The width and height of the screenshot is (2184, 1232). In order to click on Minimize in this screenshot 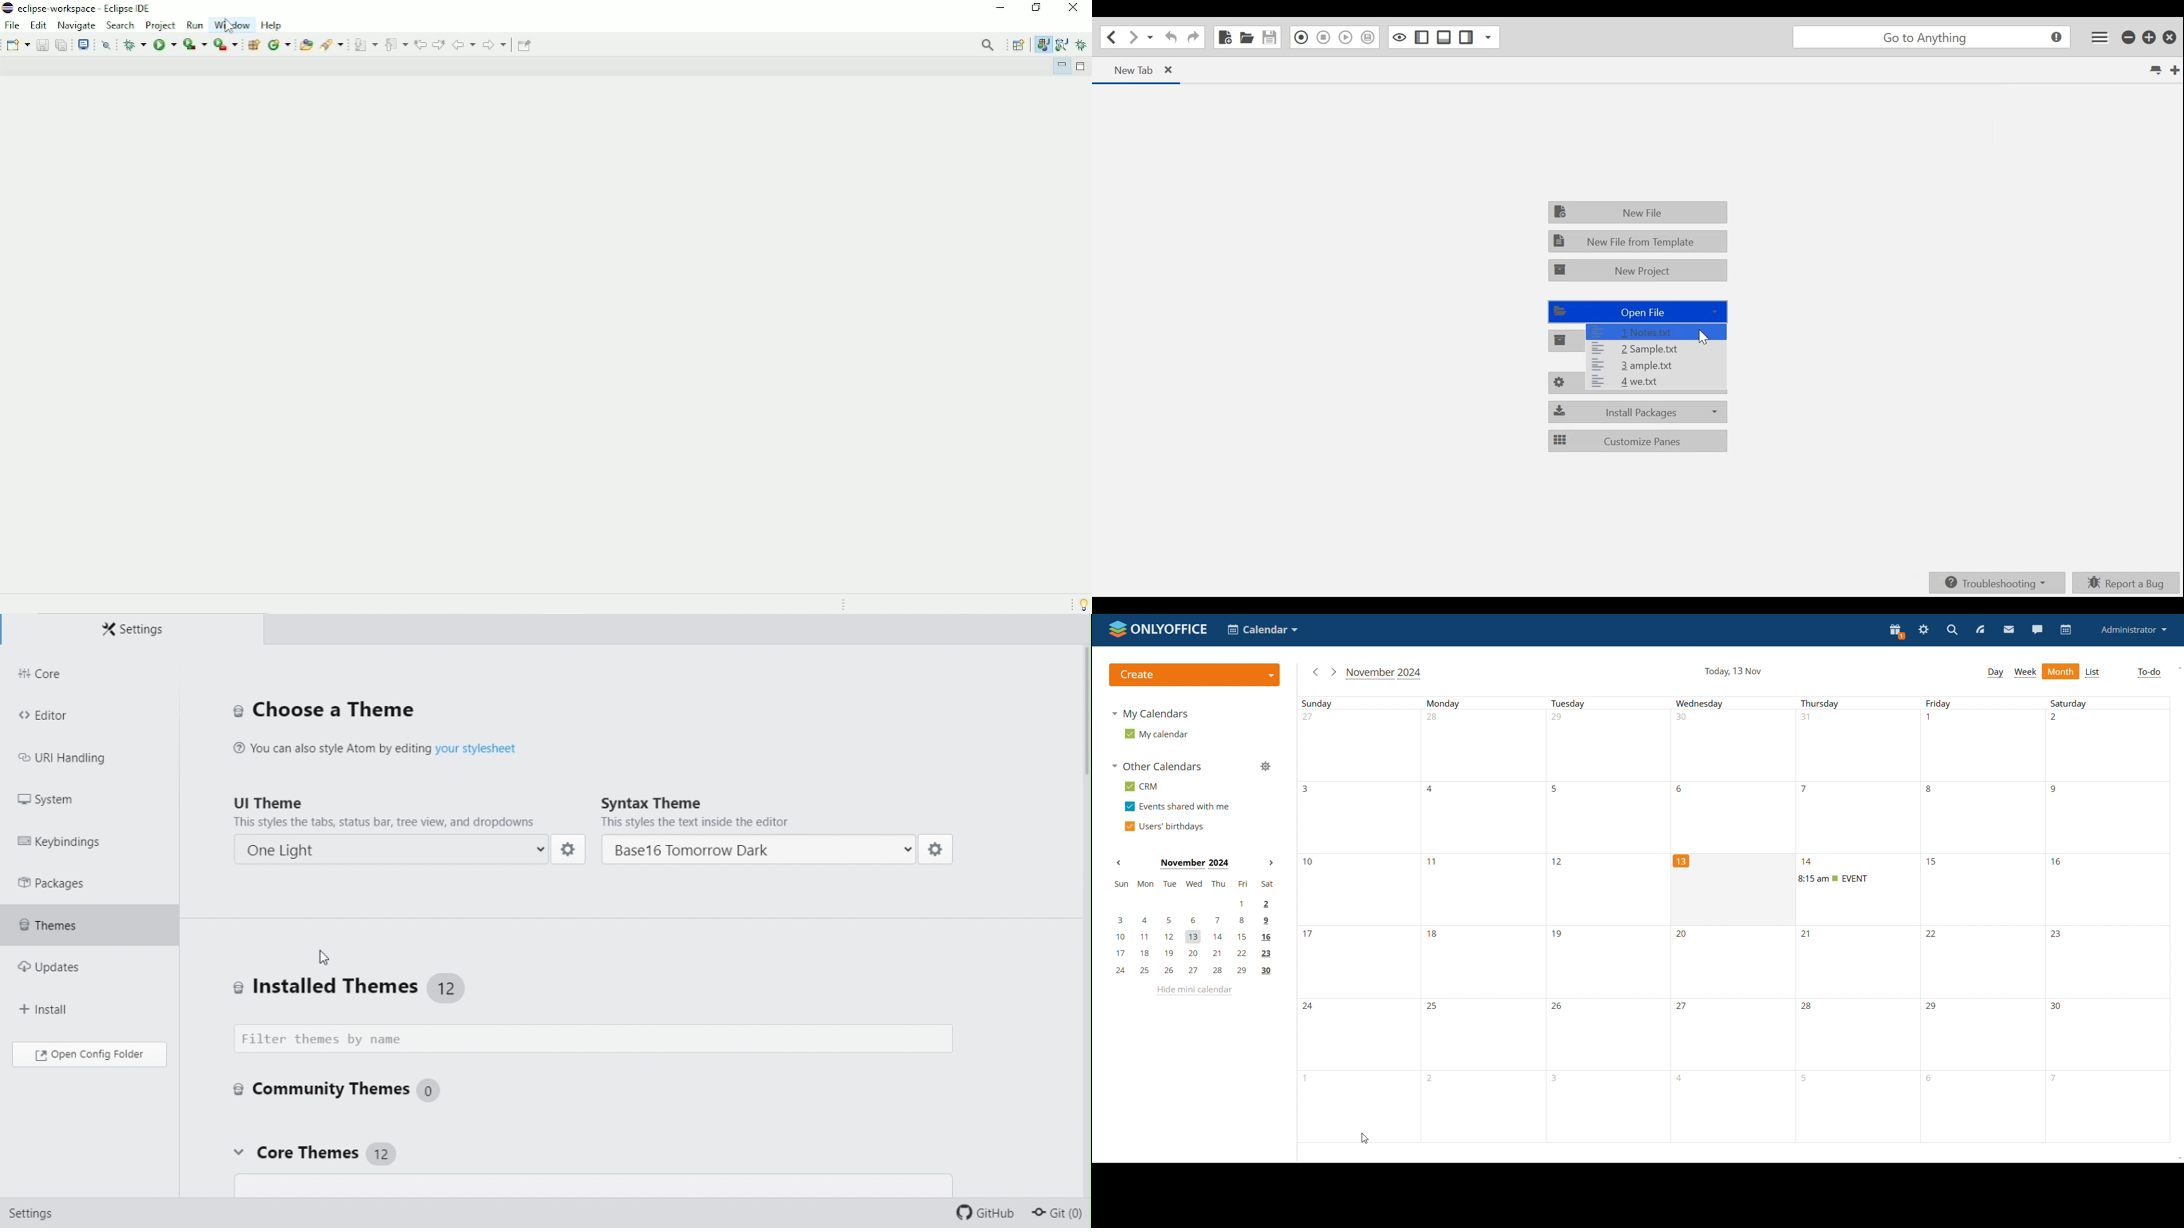, I will do `click(1060, 66)`.